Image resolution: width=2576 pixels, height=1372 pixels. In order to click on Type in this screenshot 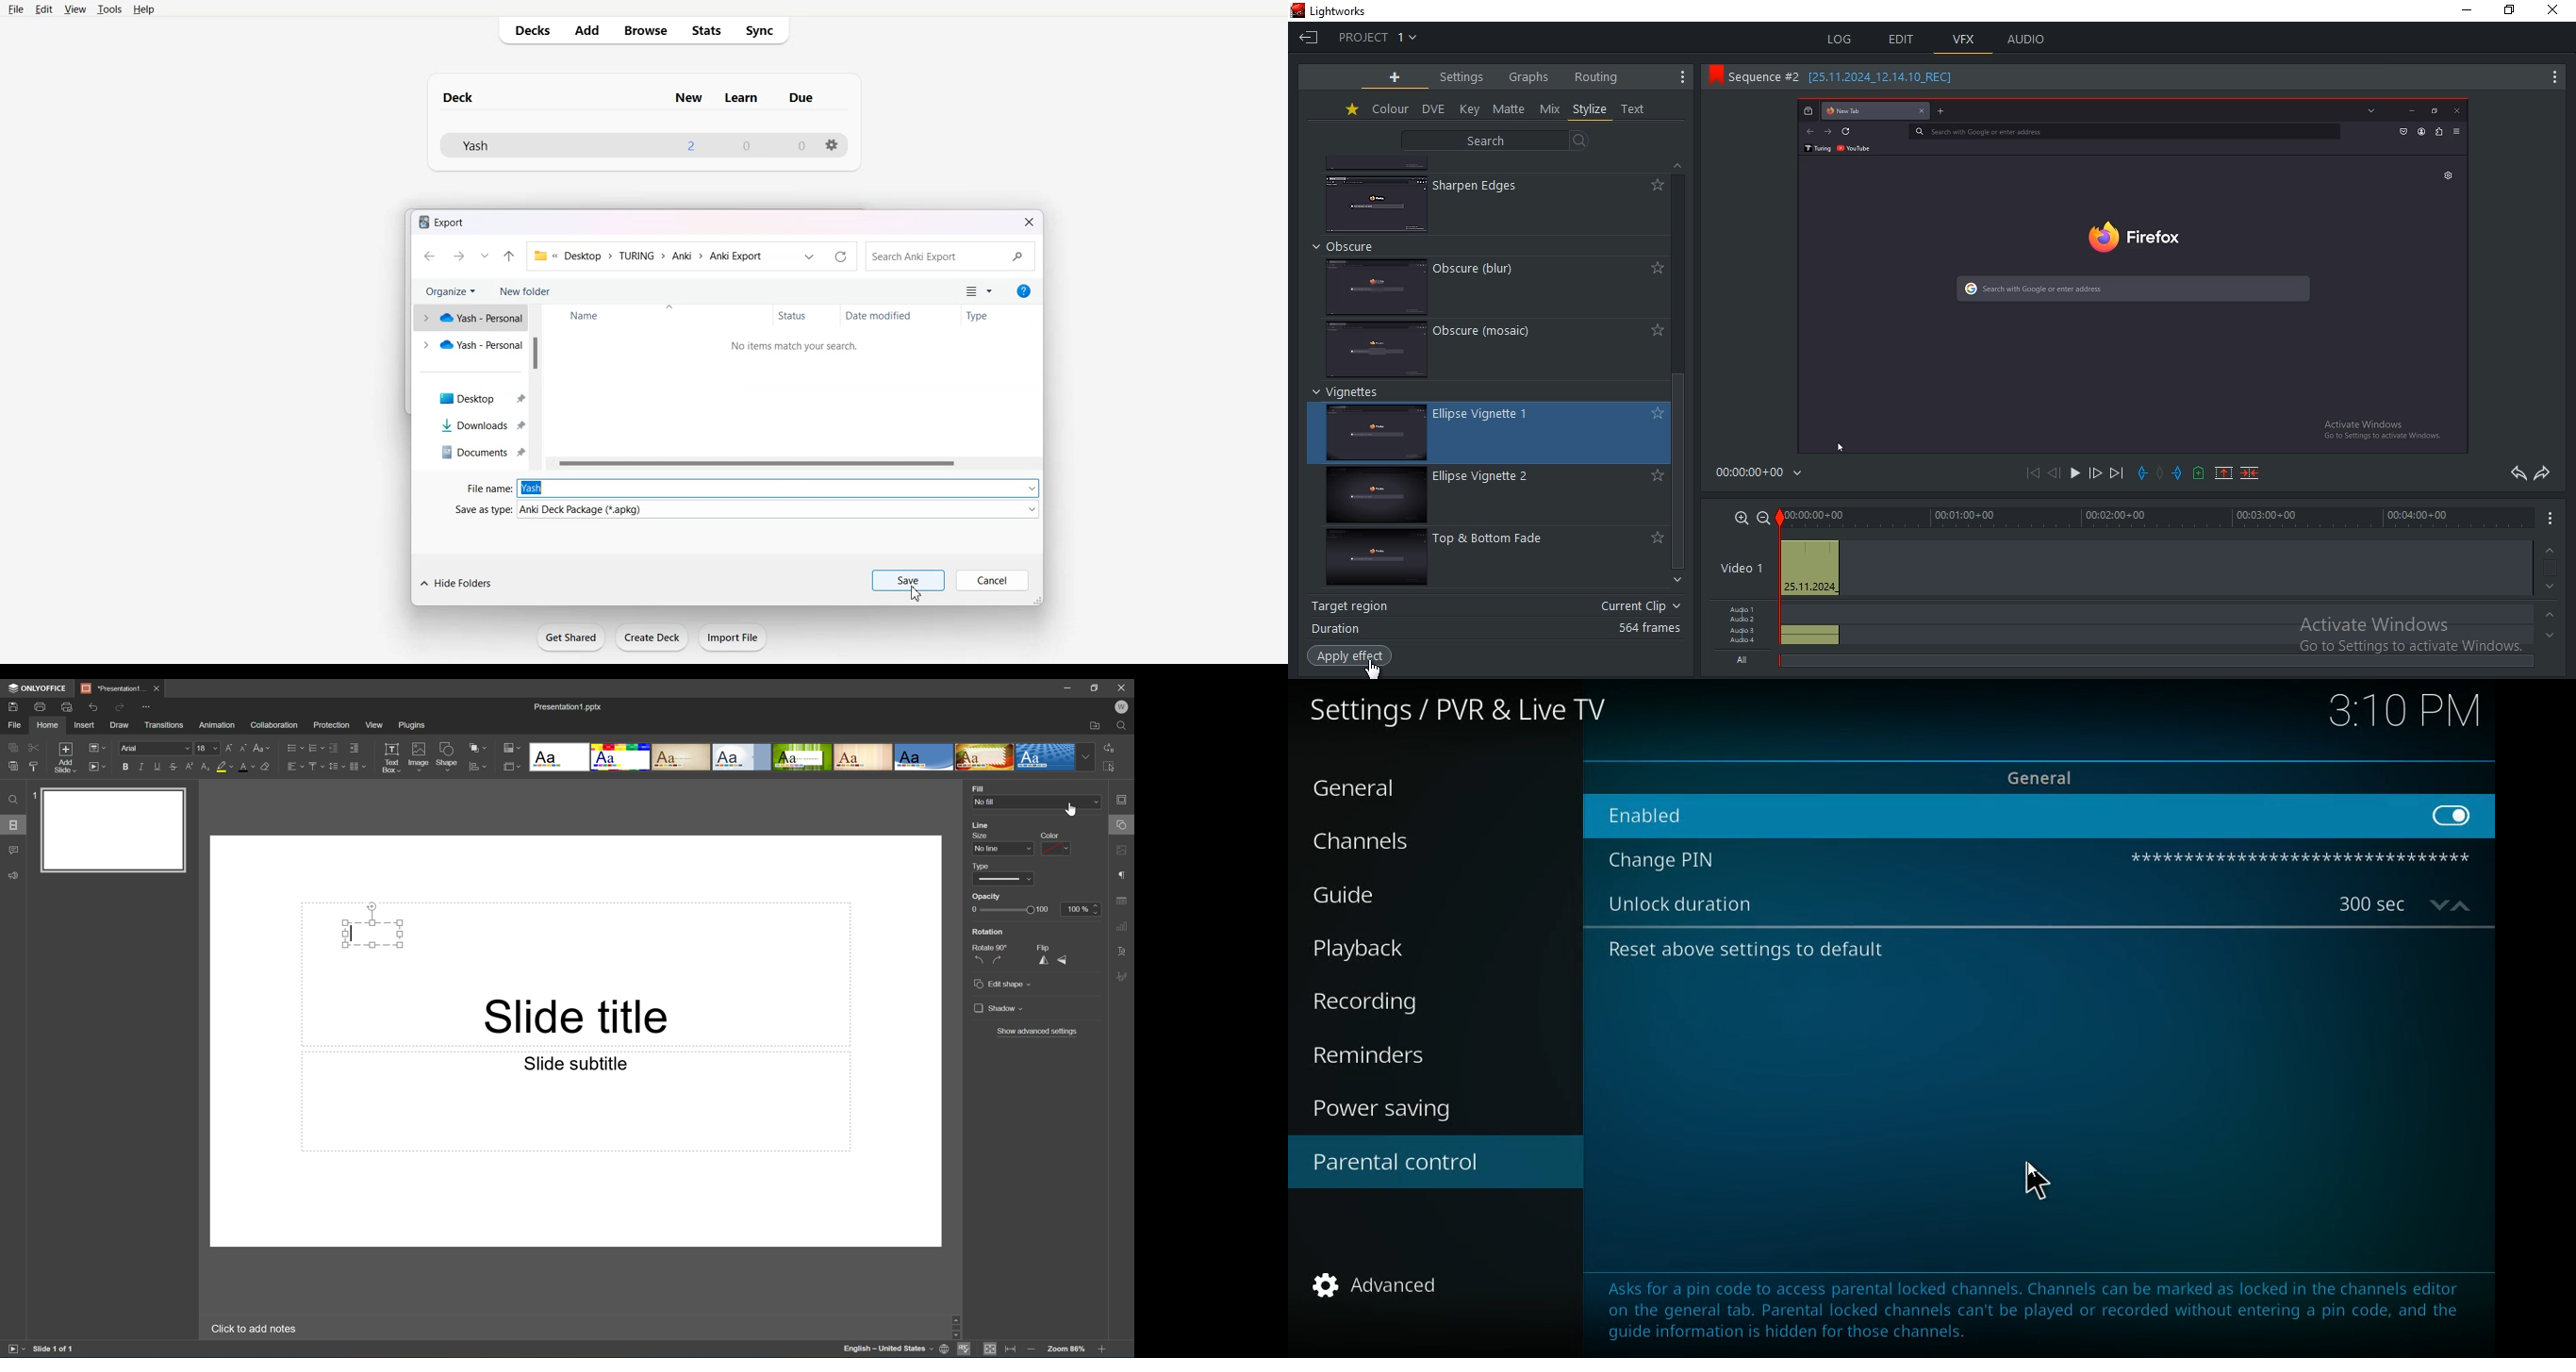, I will do `click(983, 866)`.